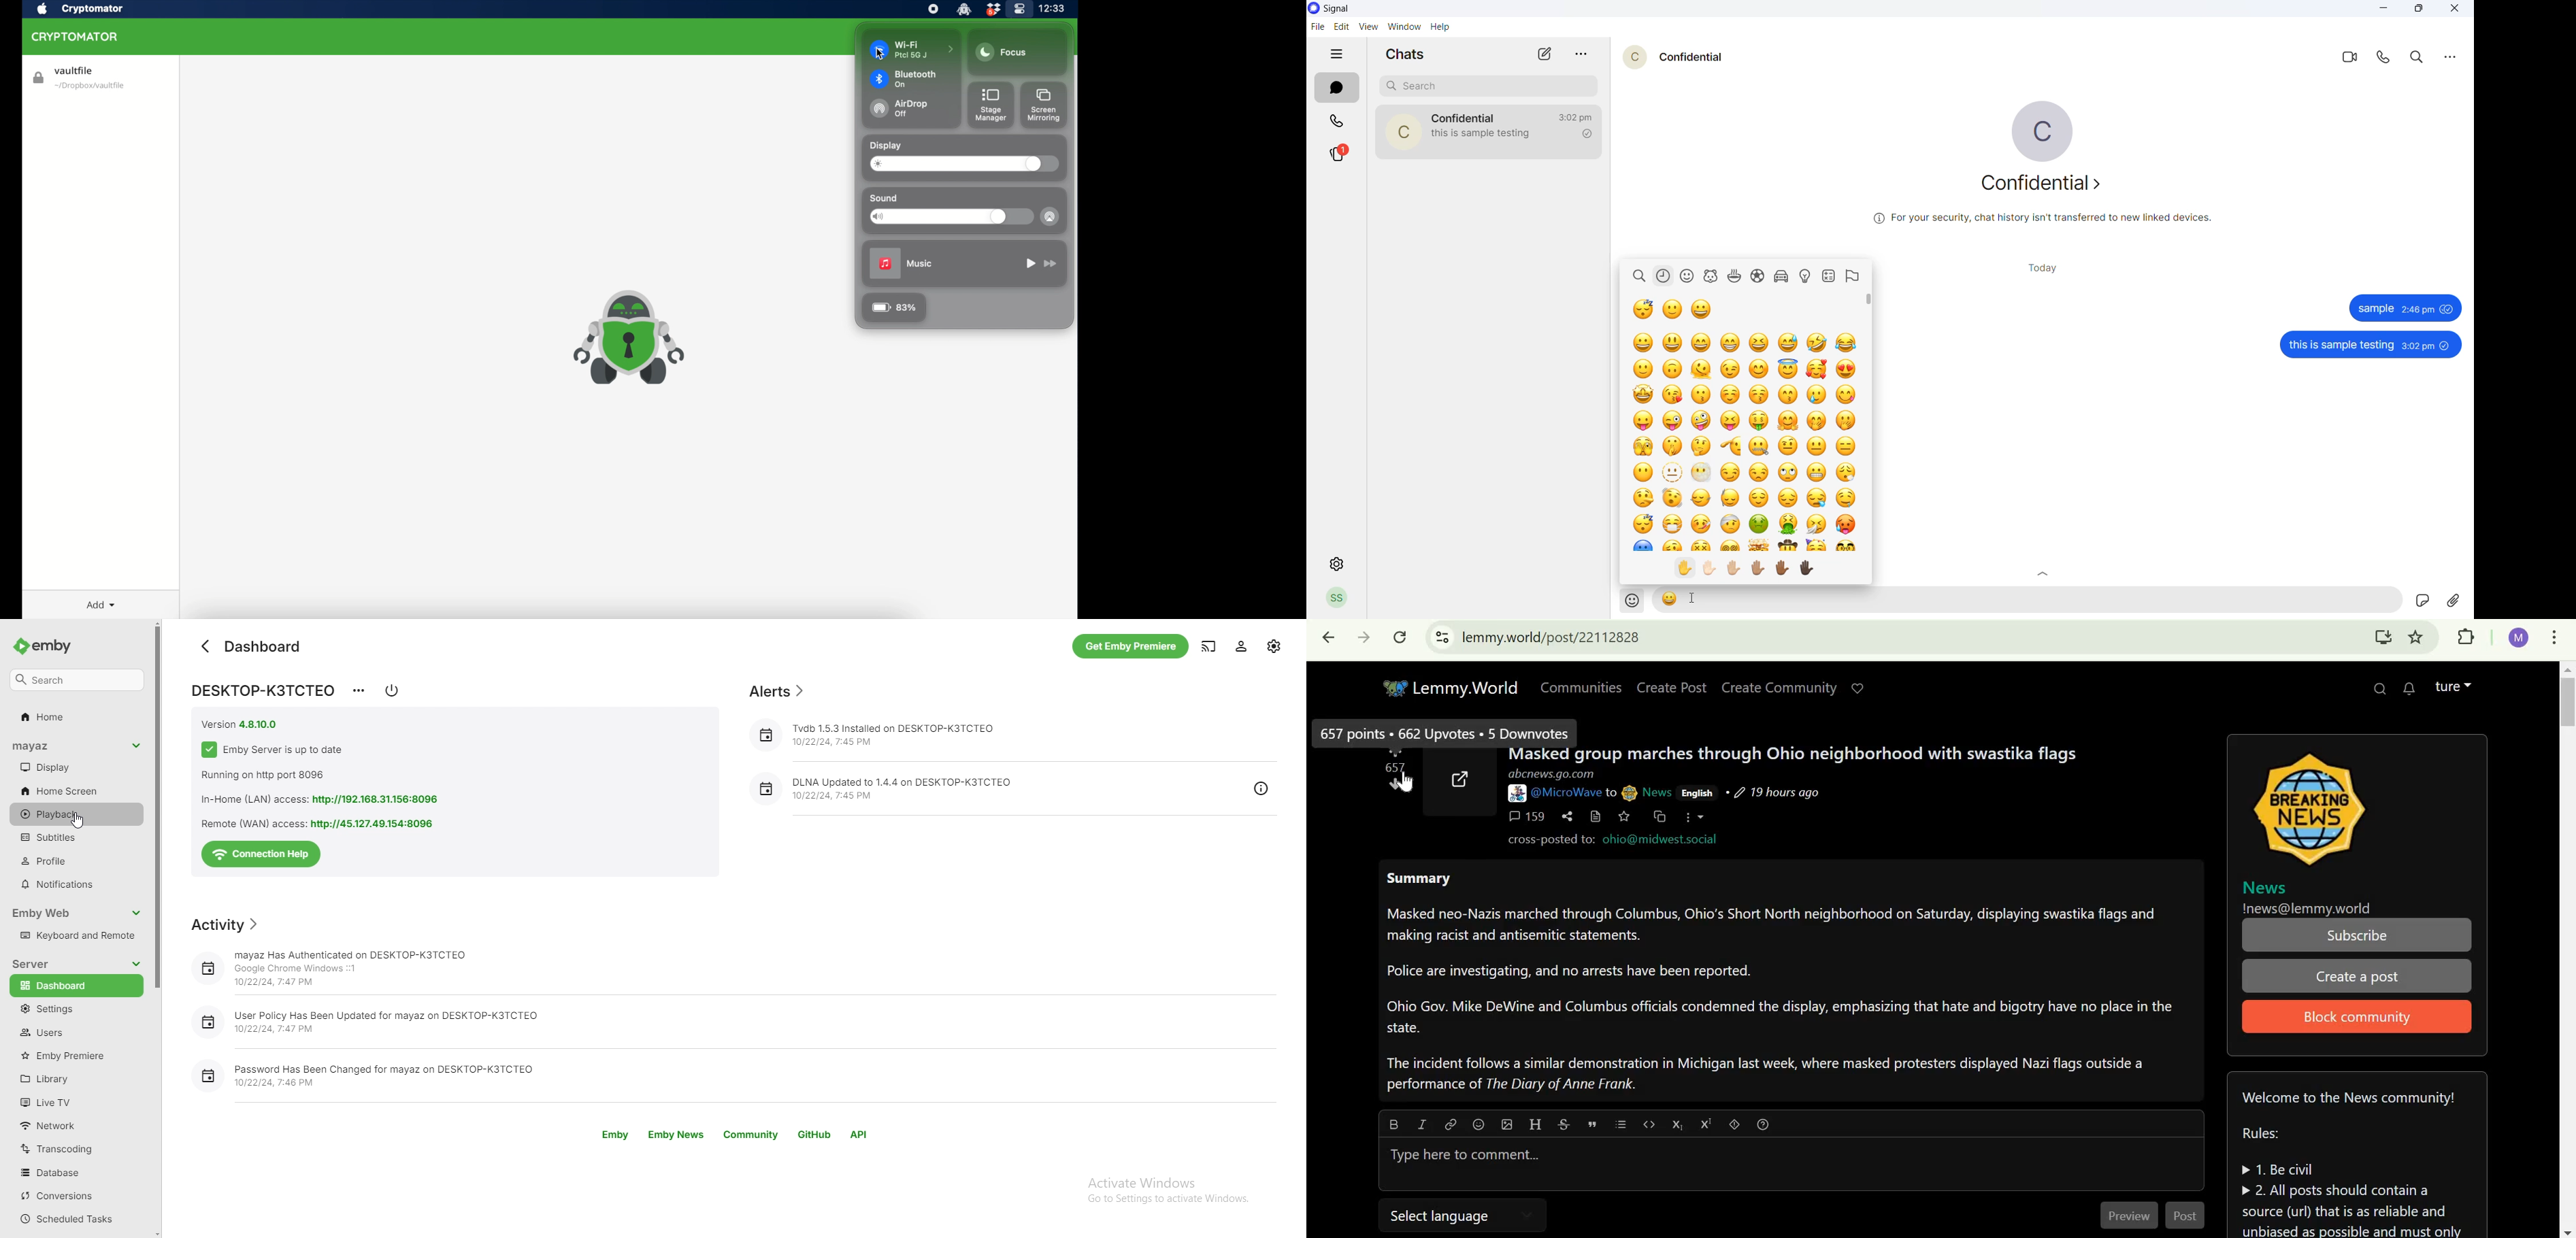  Describe the element at coordinates (2341, 346) in the screenshot. I see `this is sample testing` at that location.